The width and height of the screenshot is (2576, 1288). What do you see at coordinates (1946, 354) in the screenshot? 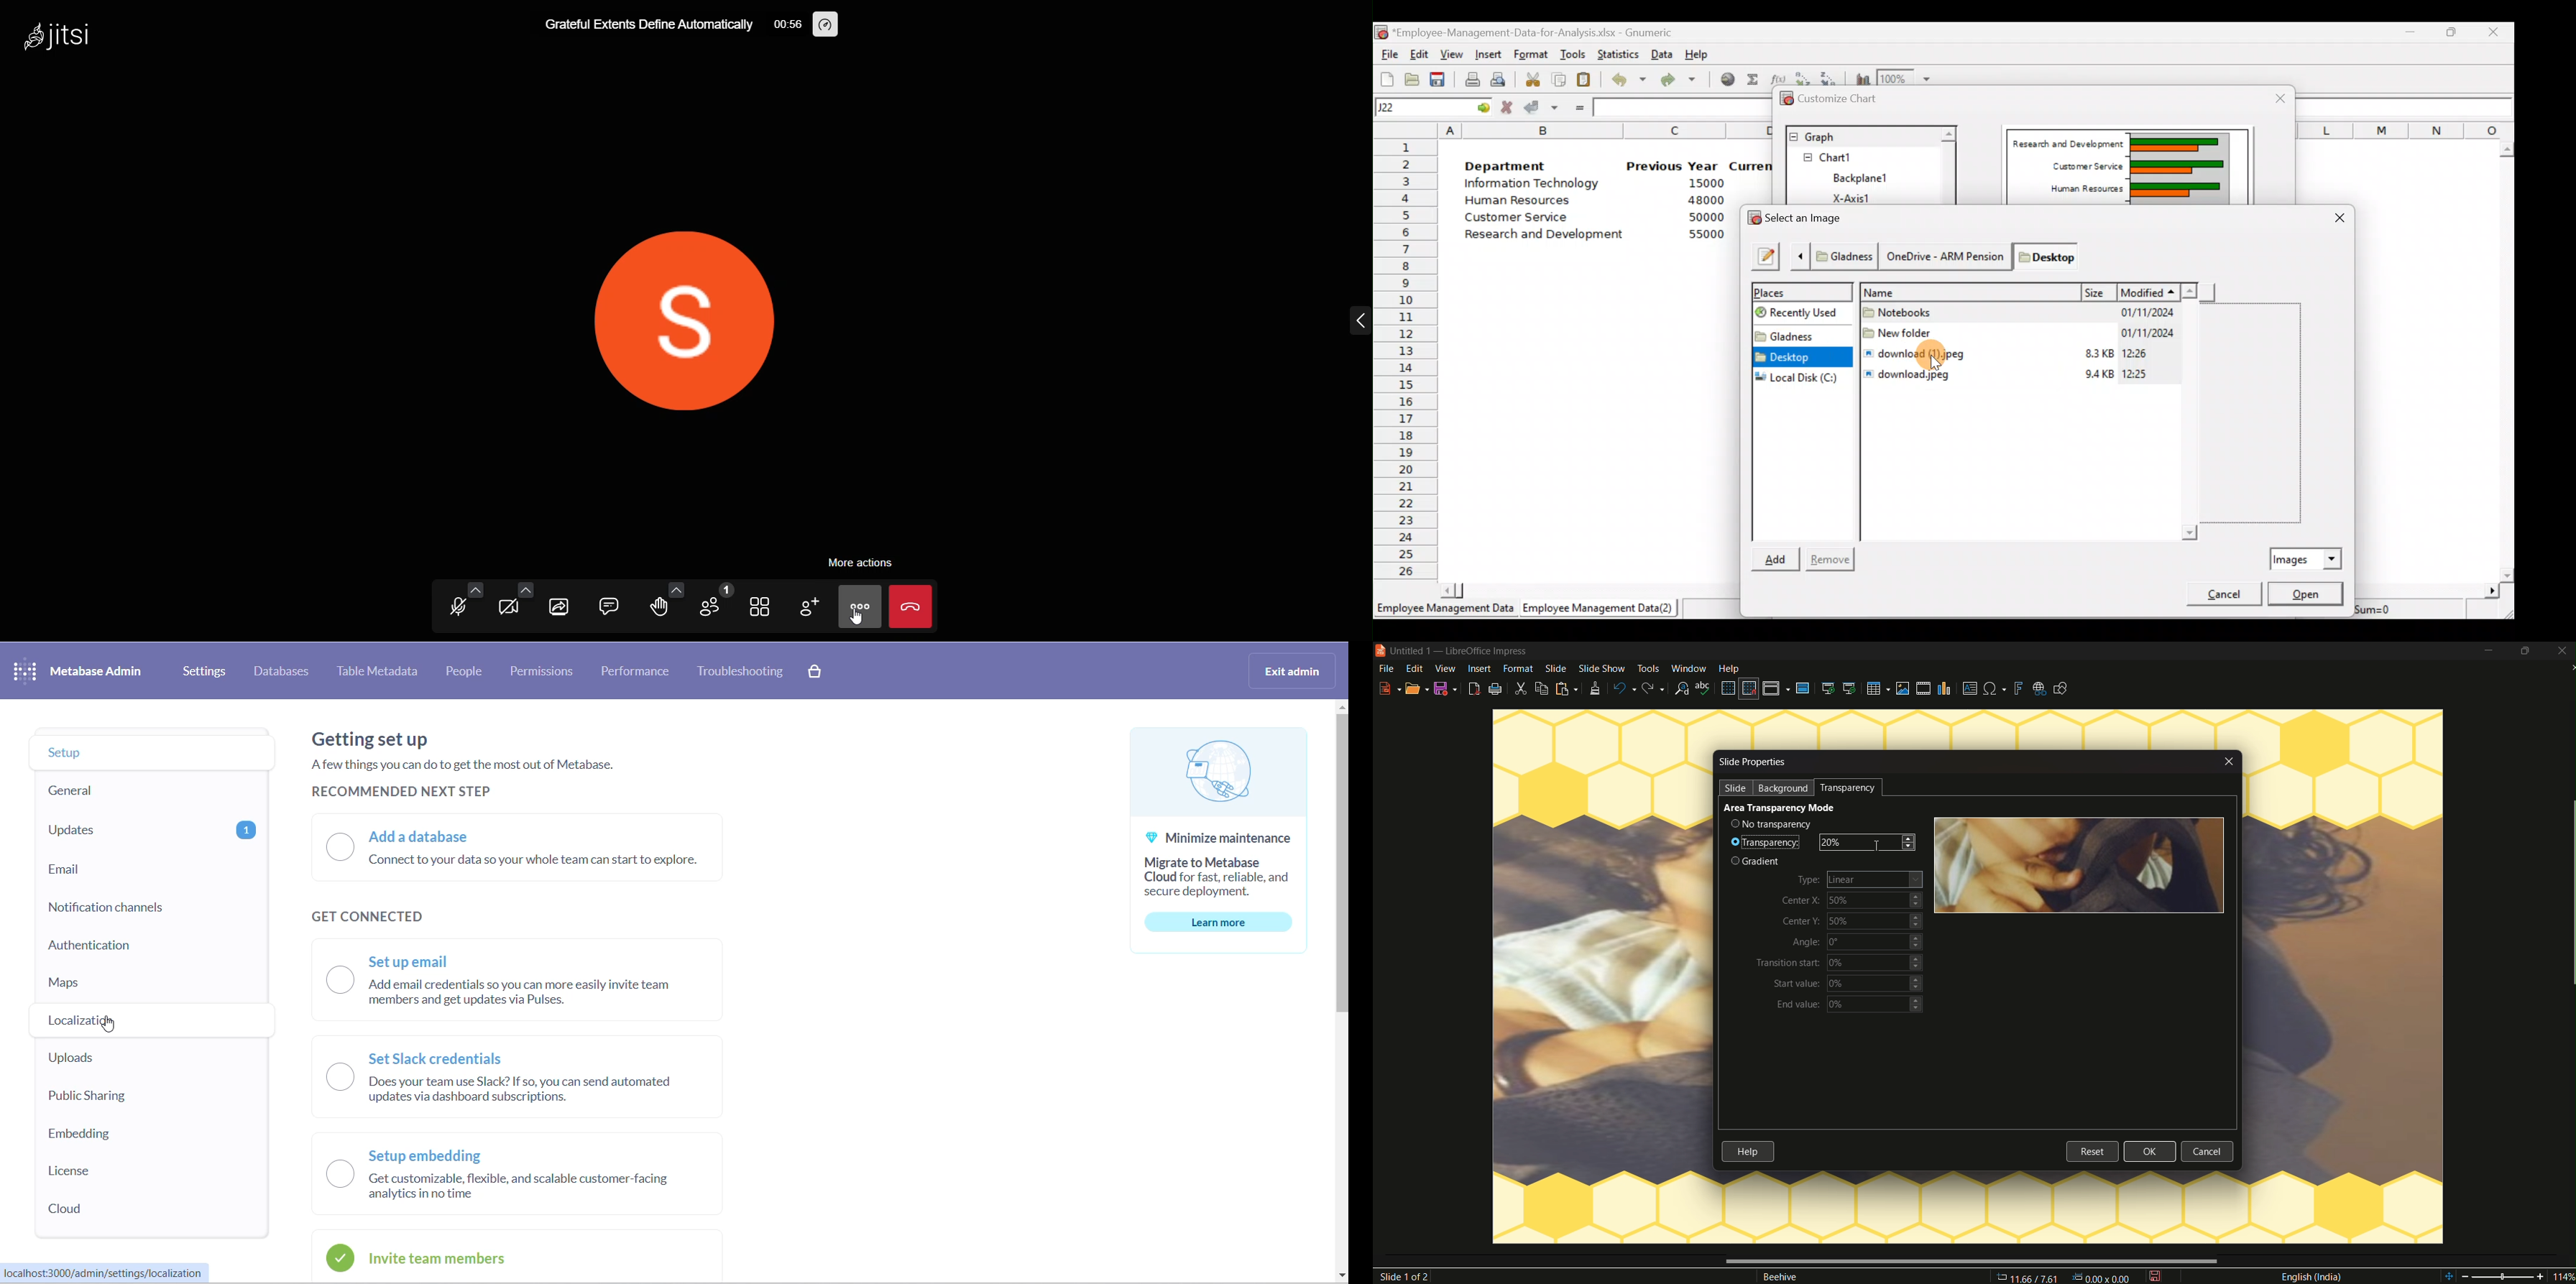
I see `Cursor` at bounding box center [1946, 354].